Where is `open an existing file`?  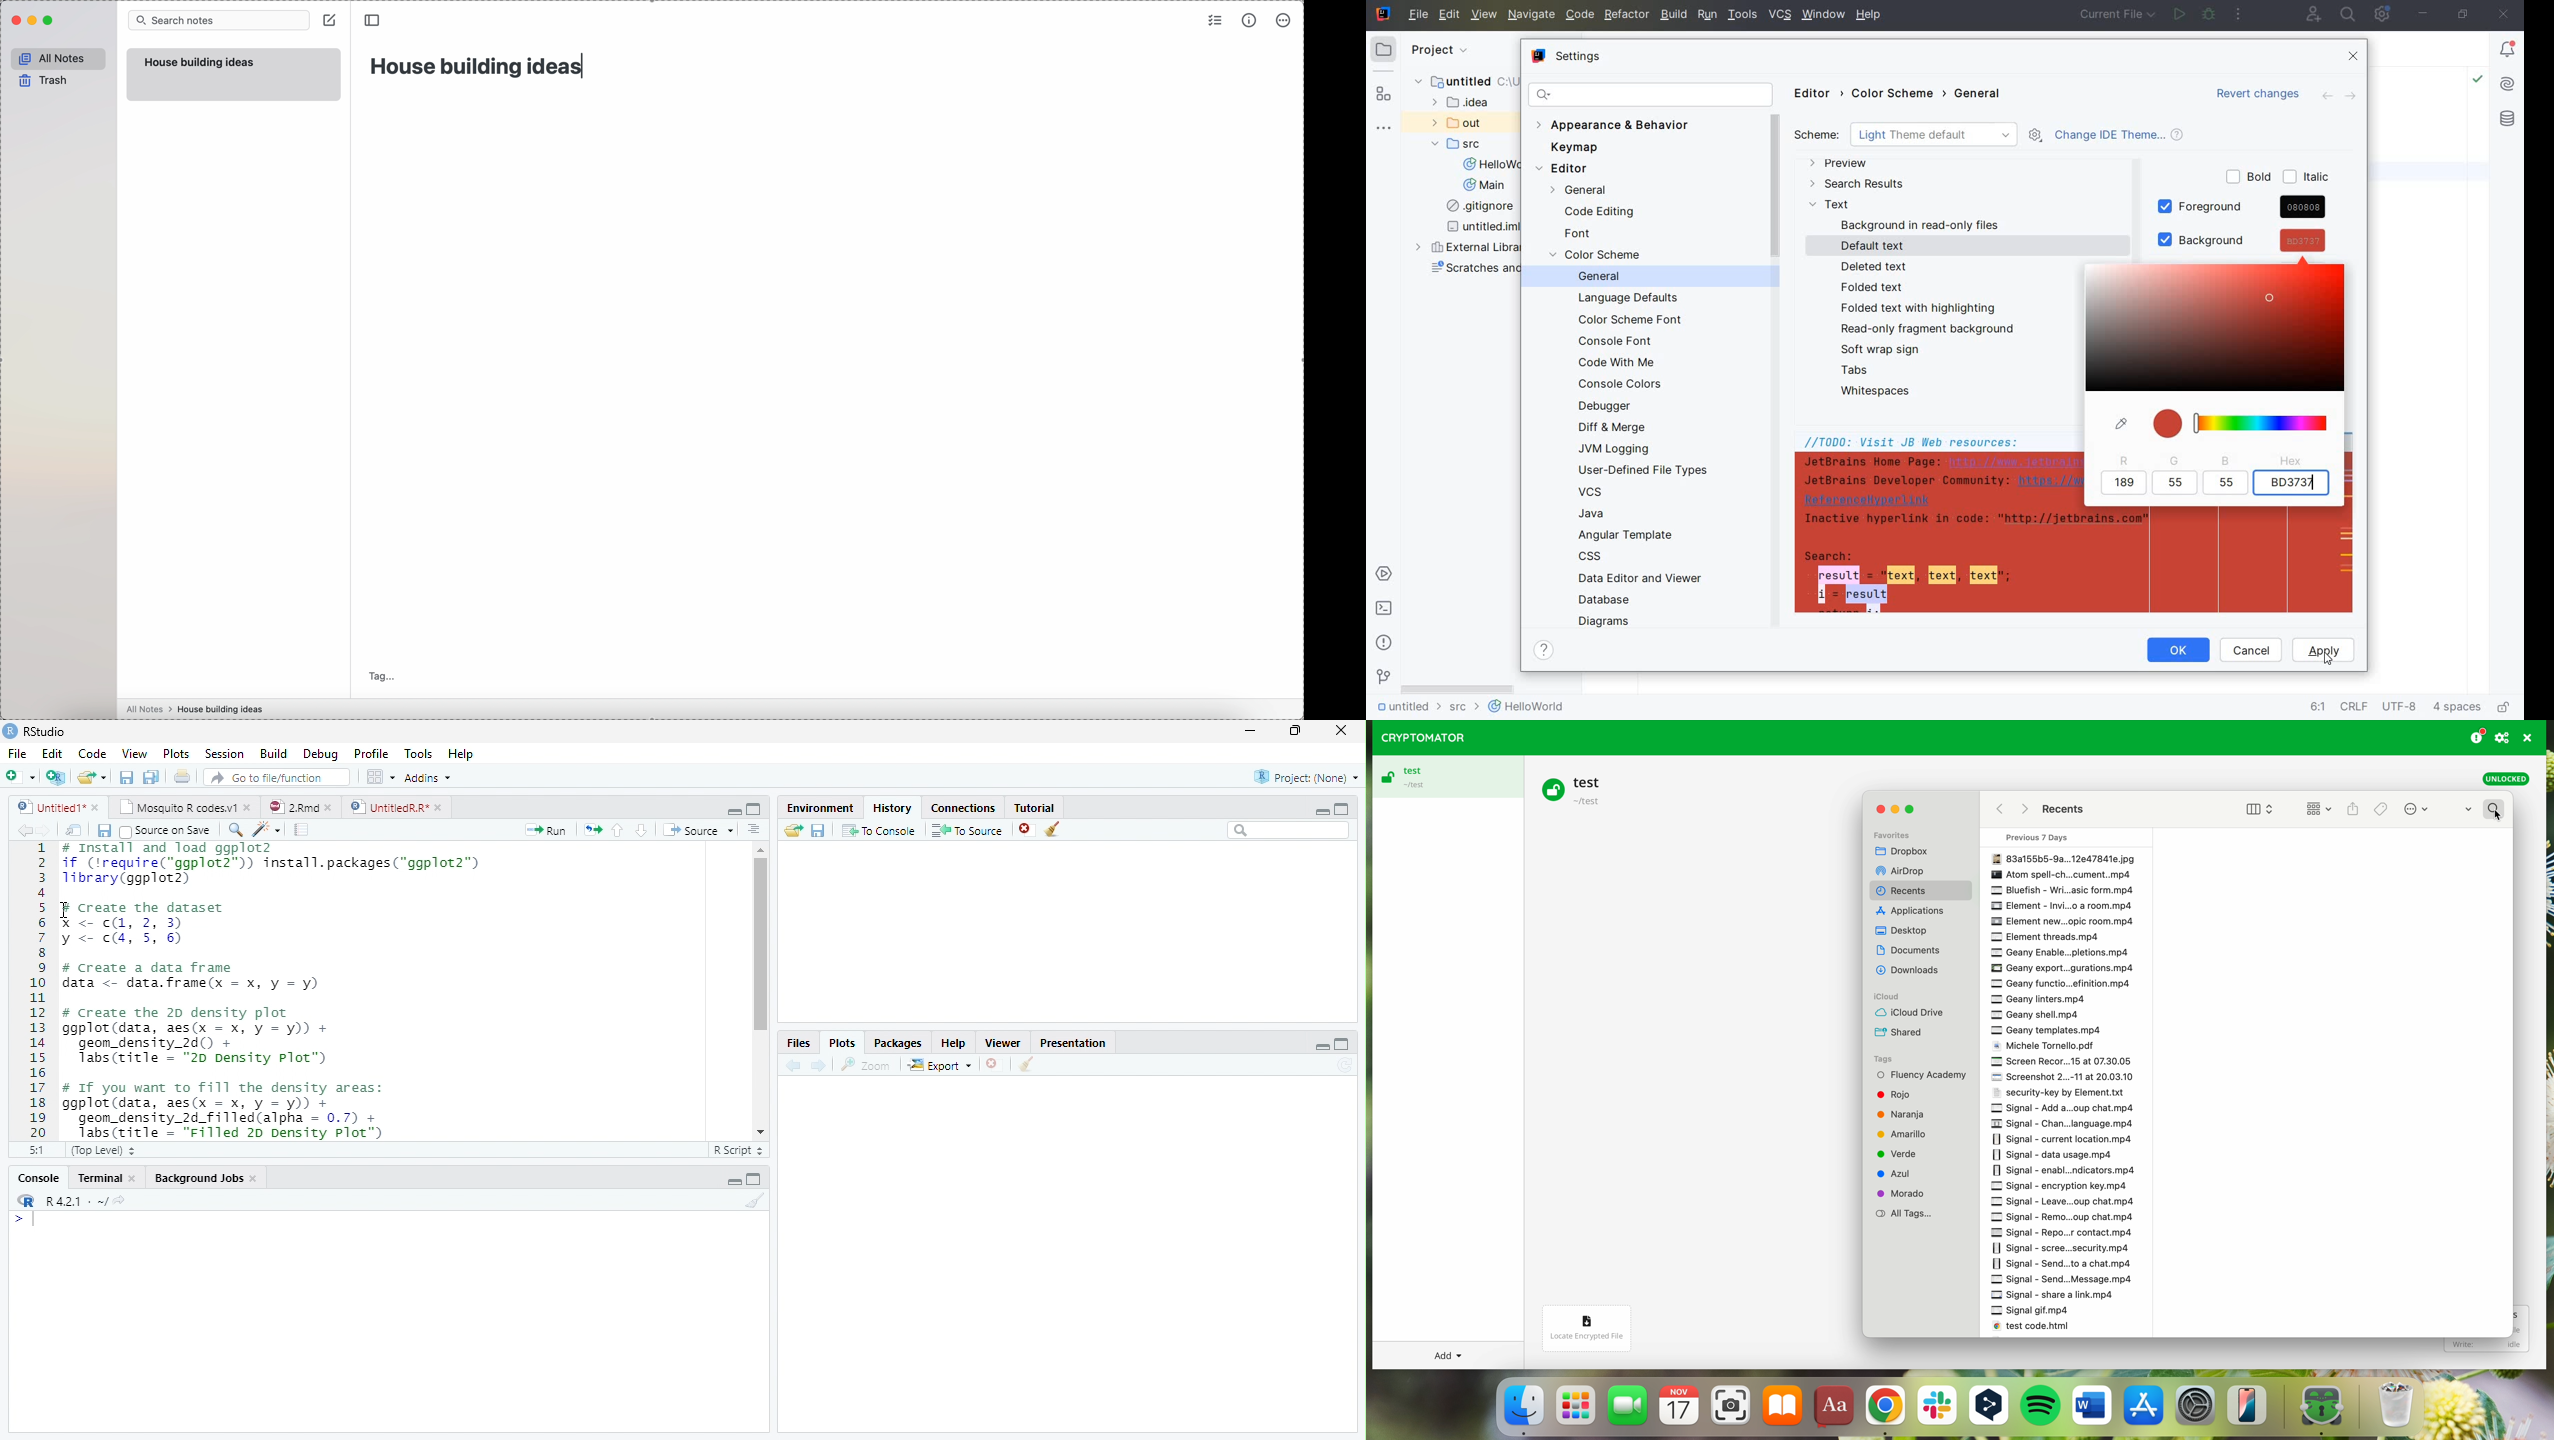 open an existing file is located at coordinates (90, 777).